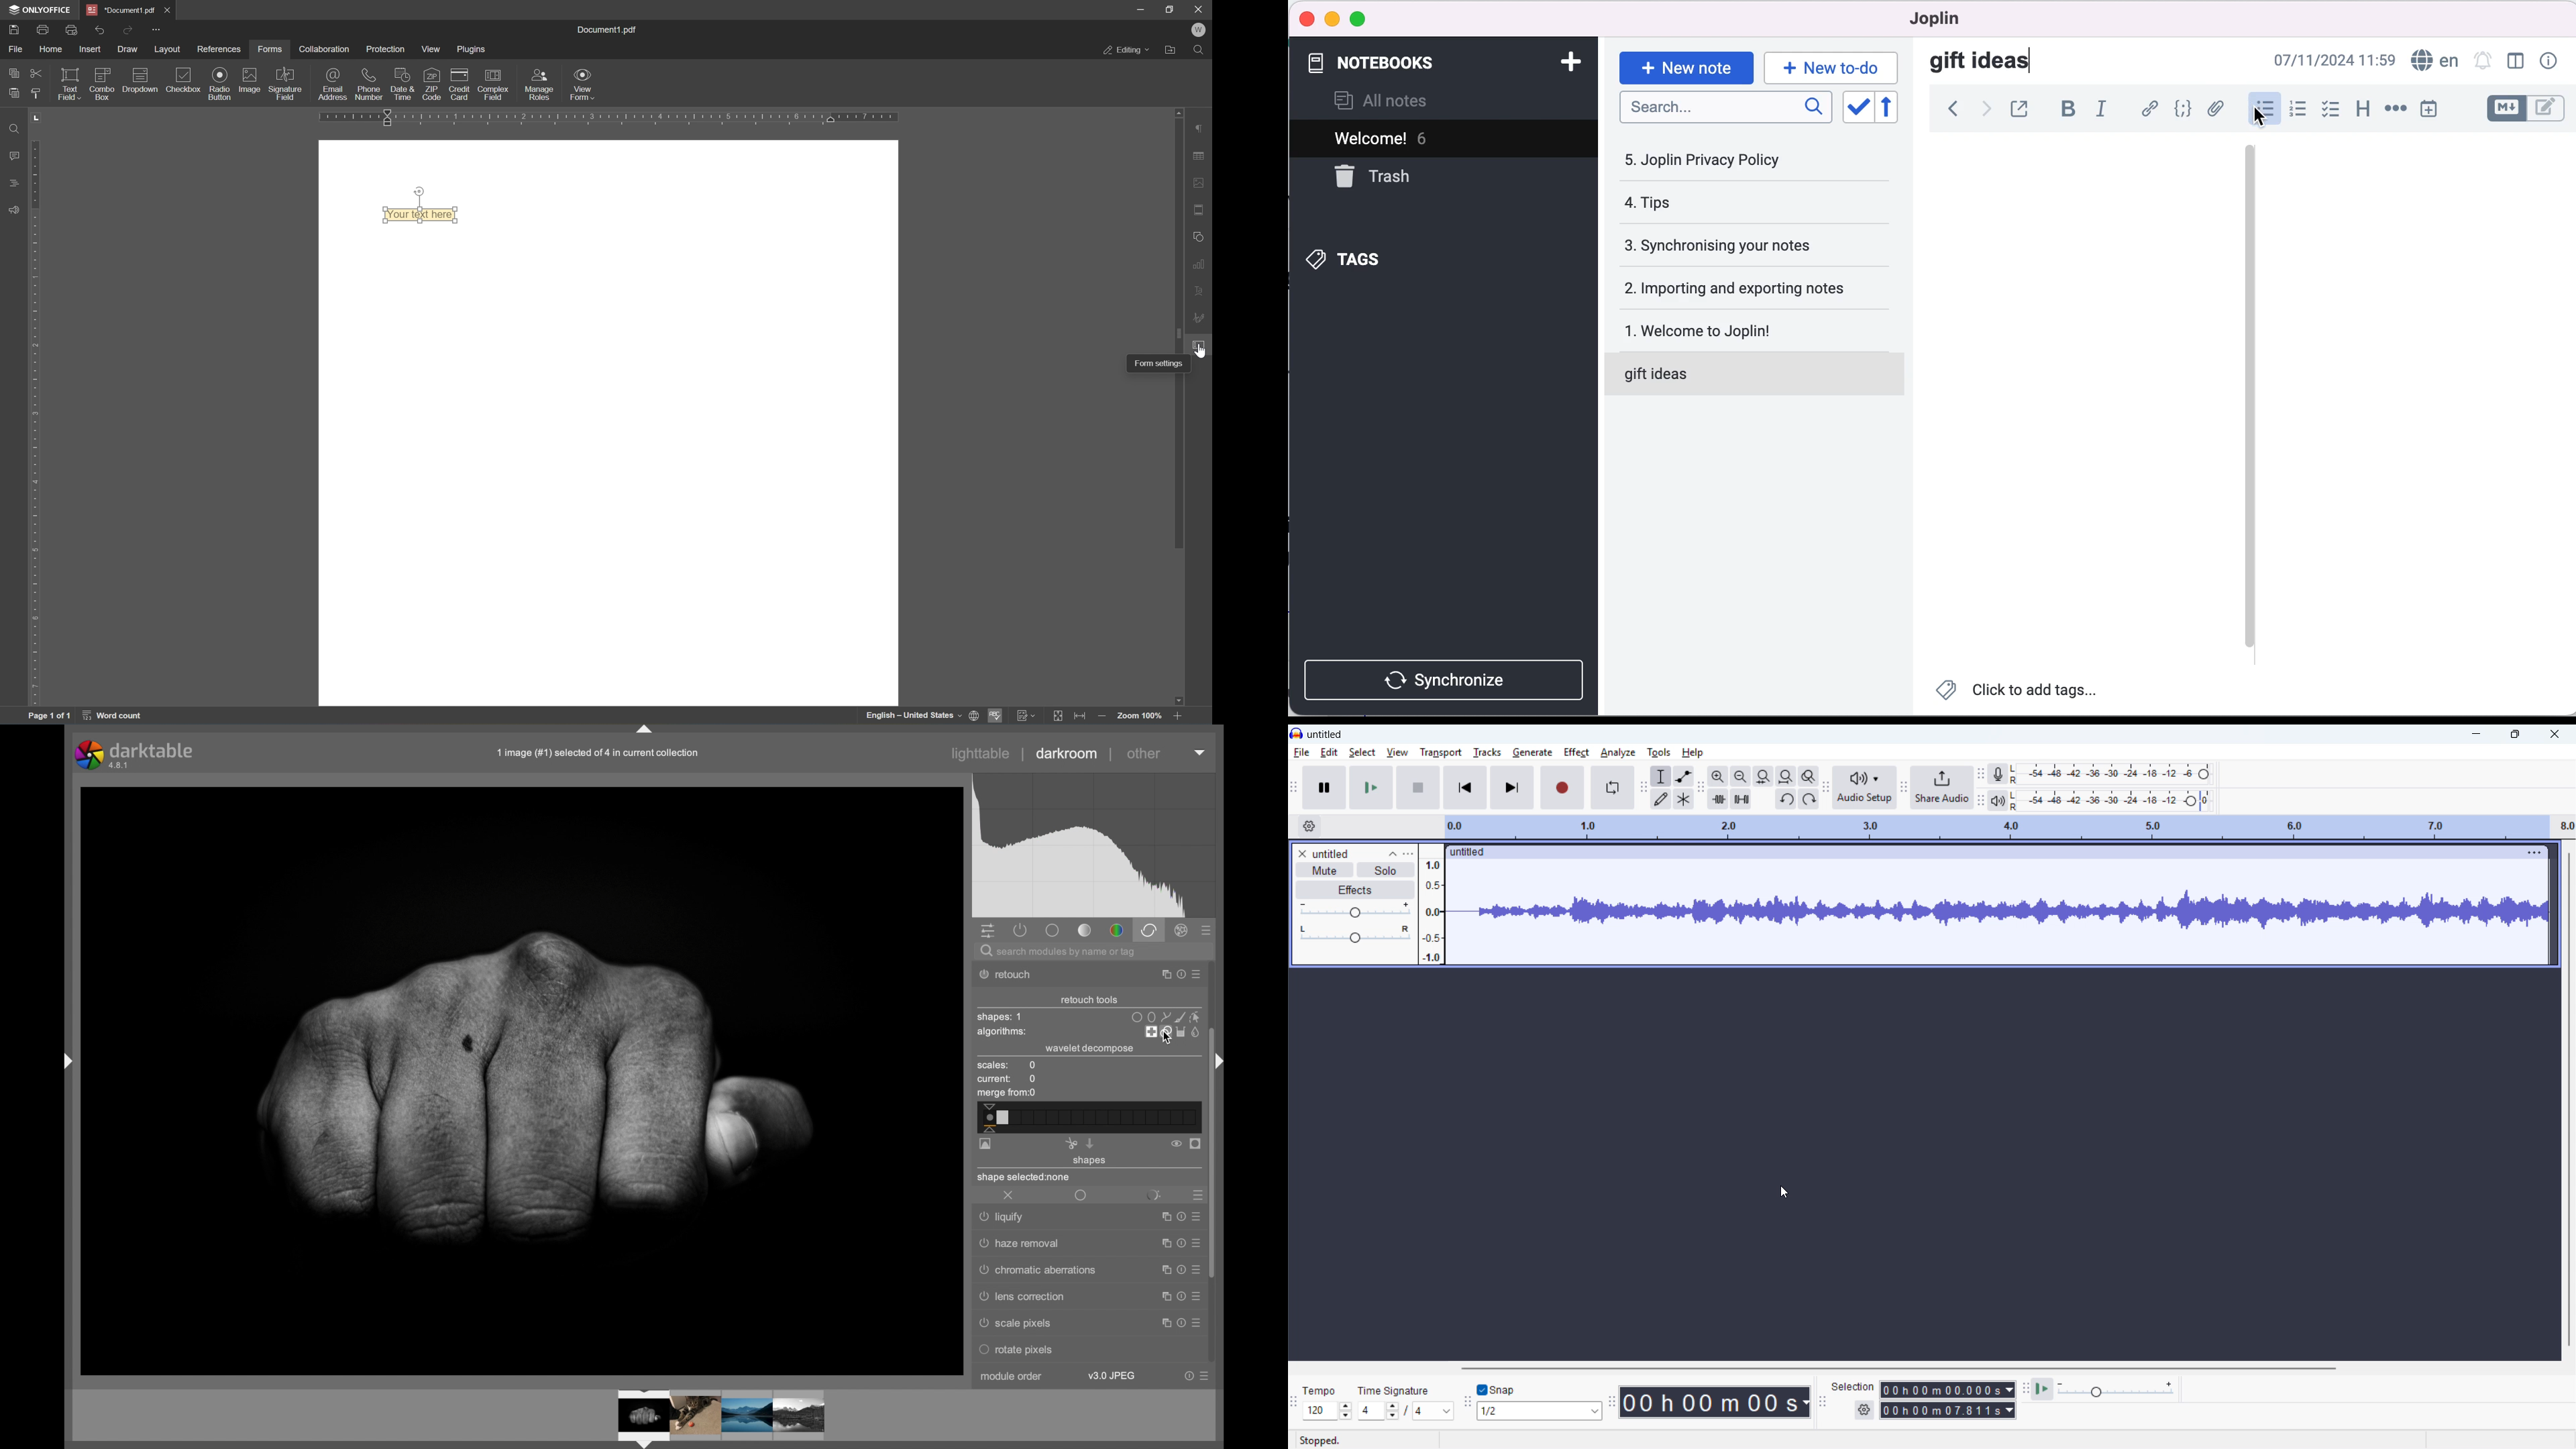  I want to click on module order, so click(1015, 1378).